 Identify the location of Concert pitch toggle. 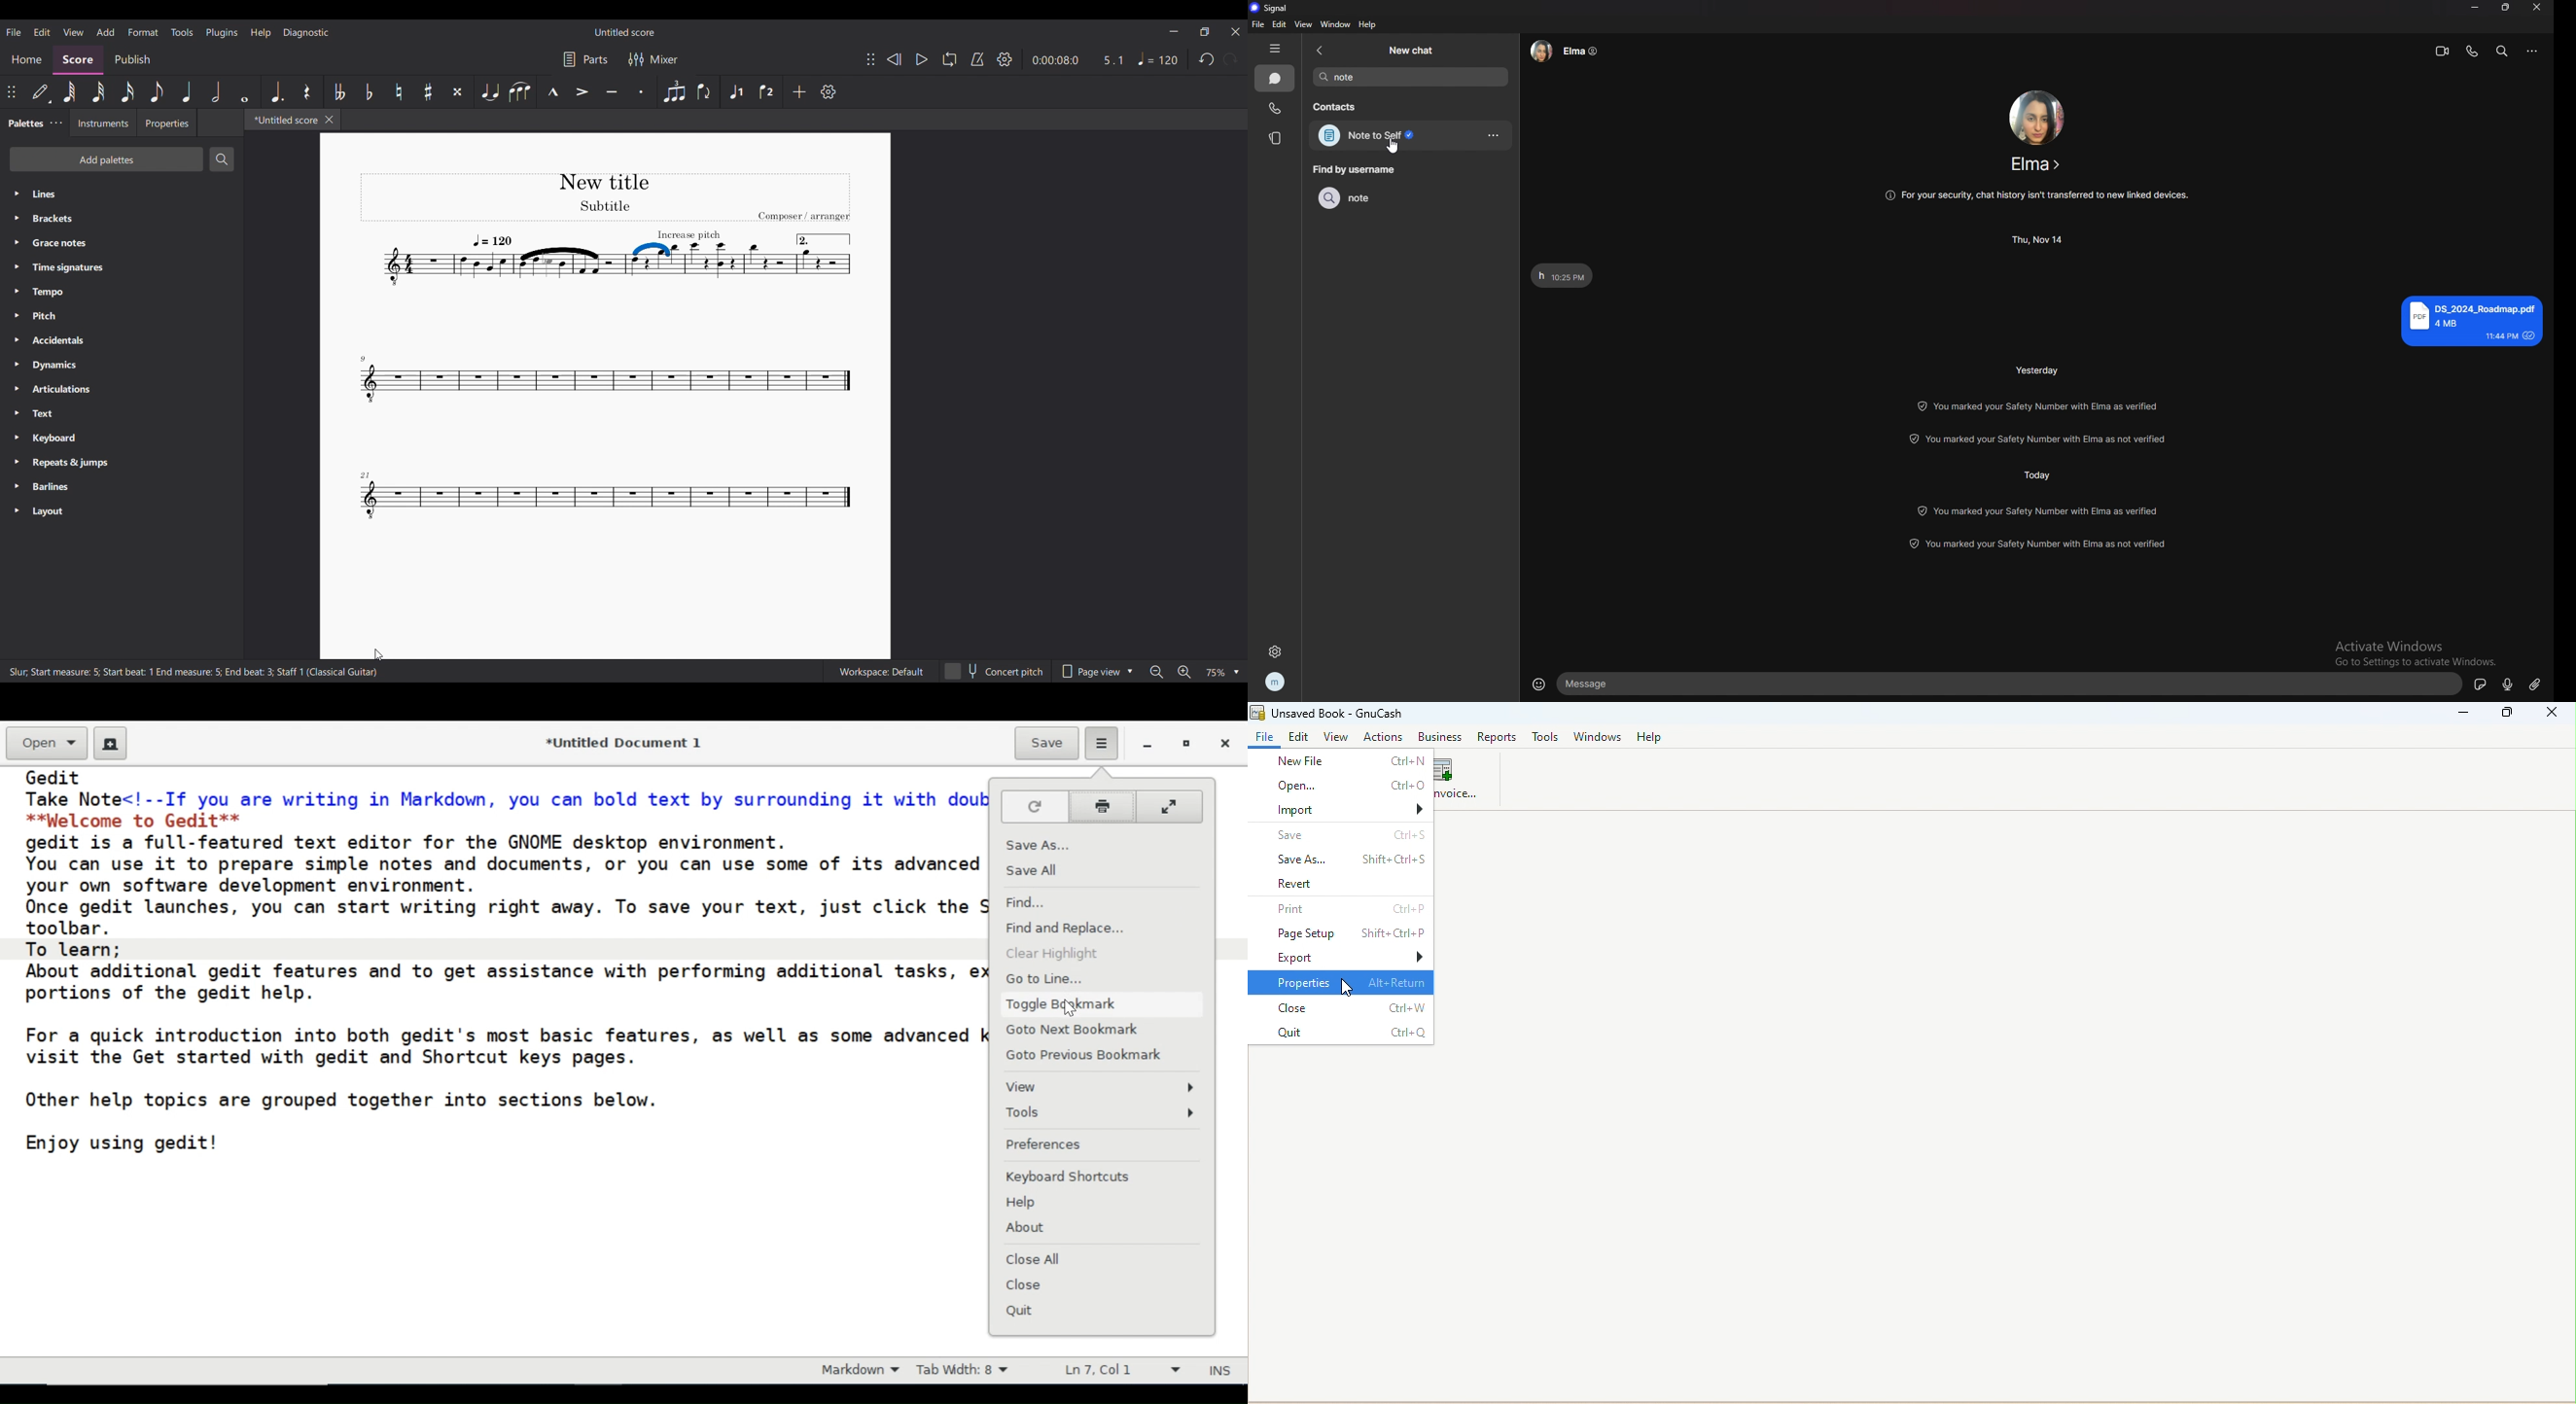
(995, 671).